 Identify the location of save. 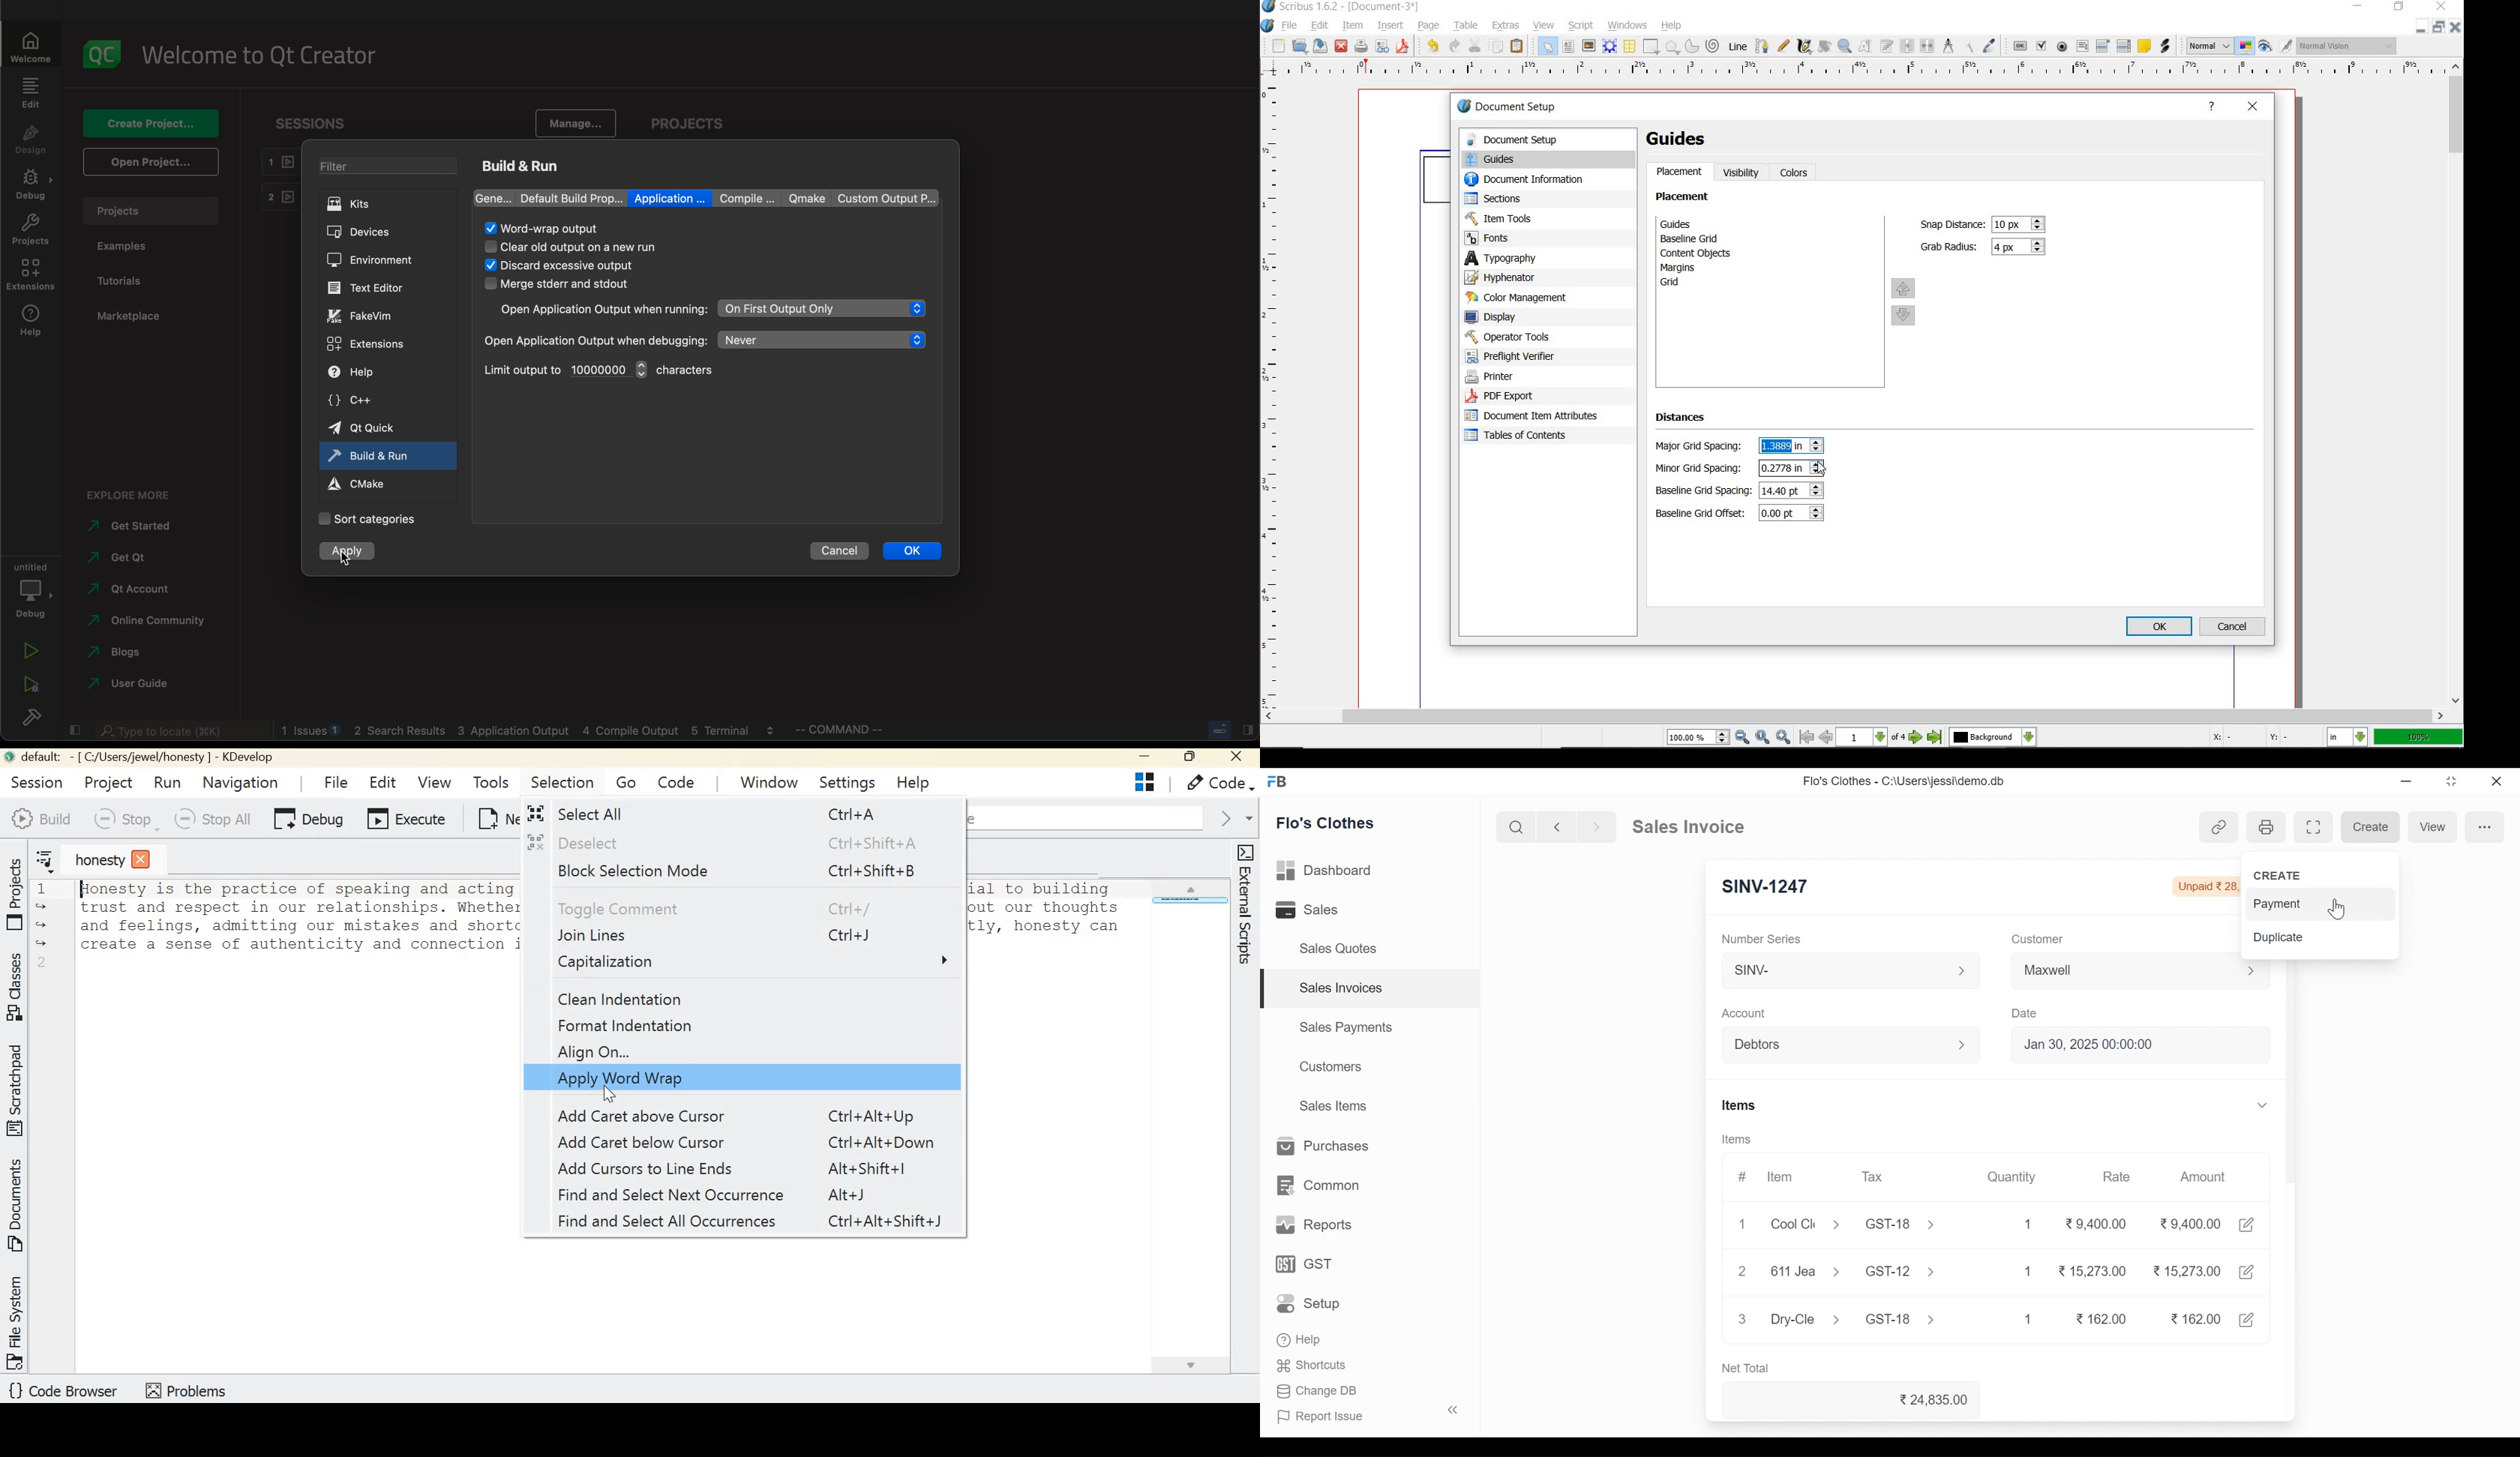
(1319, 45).